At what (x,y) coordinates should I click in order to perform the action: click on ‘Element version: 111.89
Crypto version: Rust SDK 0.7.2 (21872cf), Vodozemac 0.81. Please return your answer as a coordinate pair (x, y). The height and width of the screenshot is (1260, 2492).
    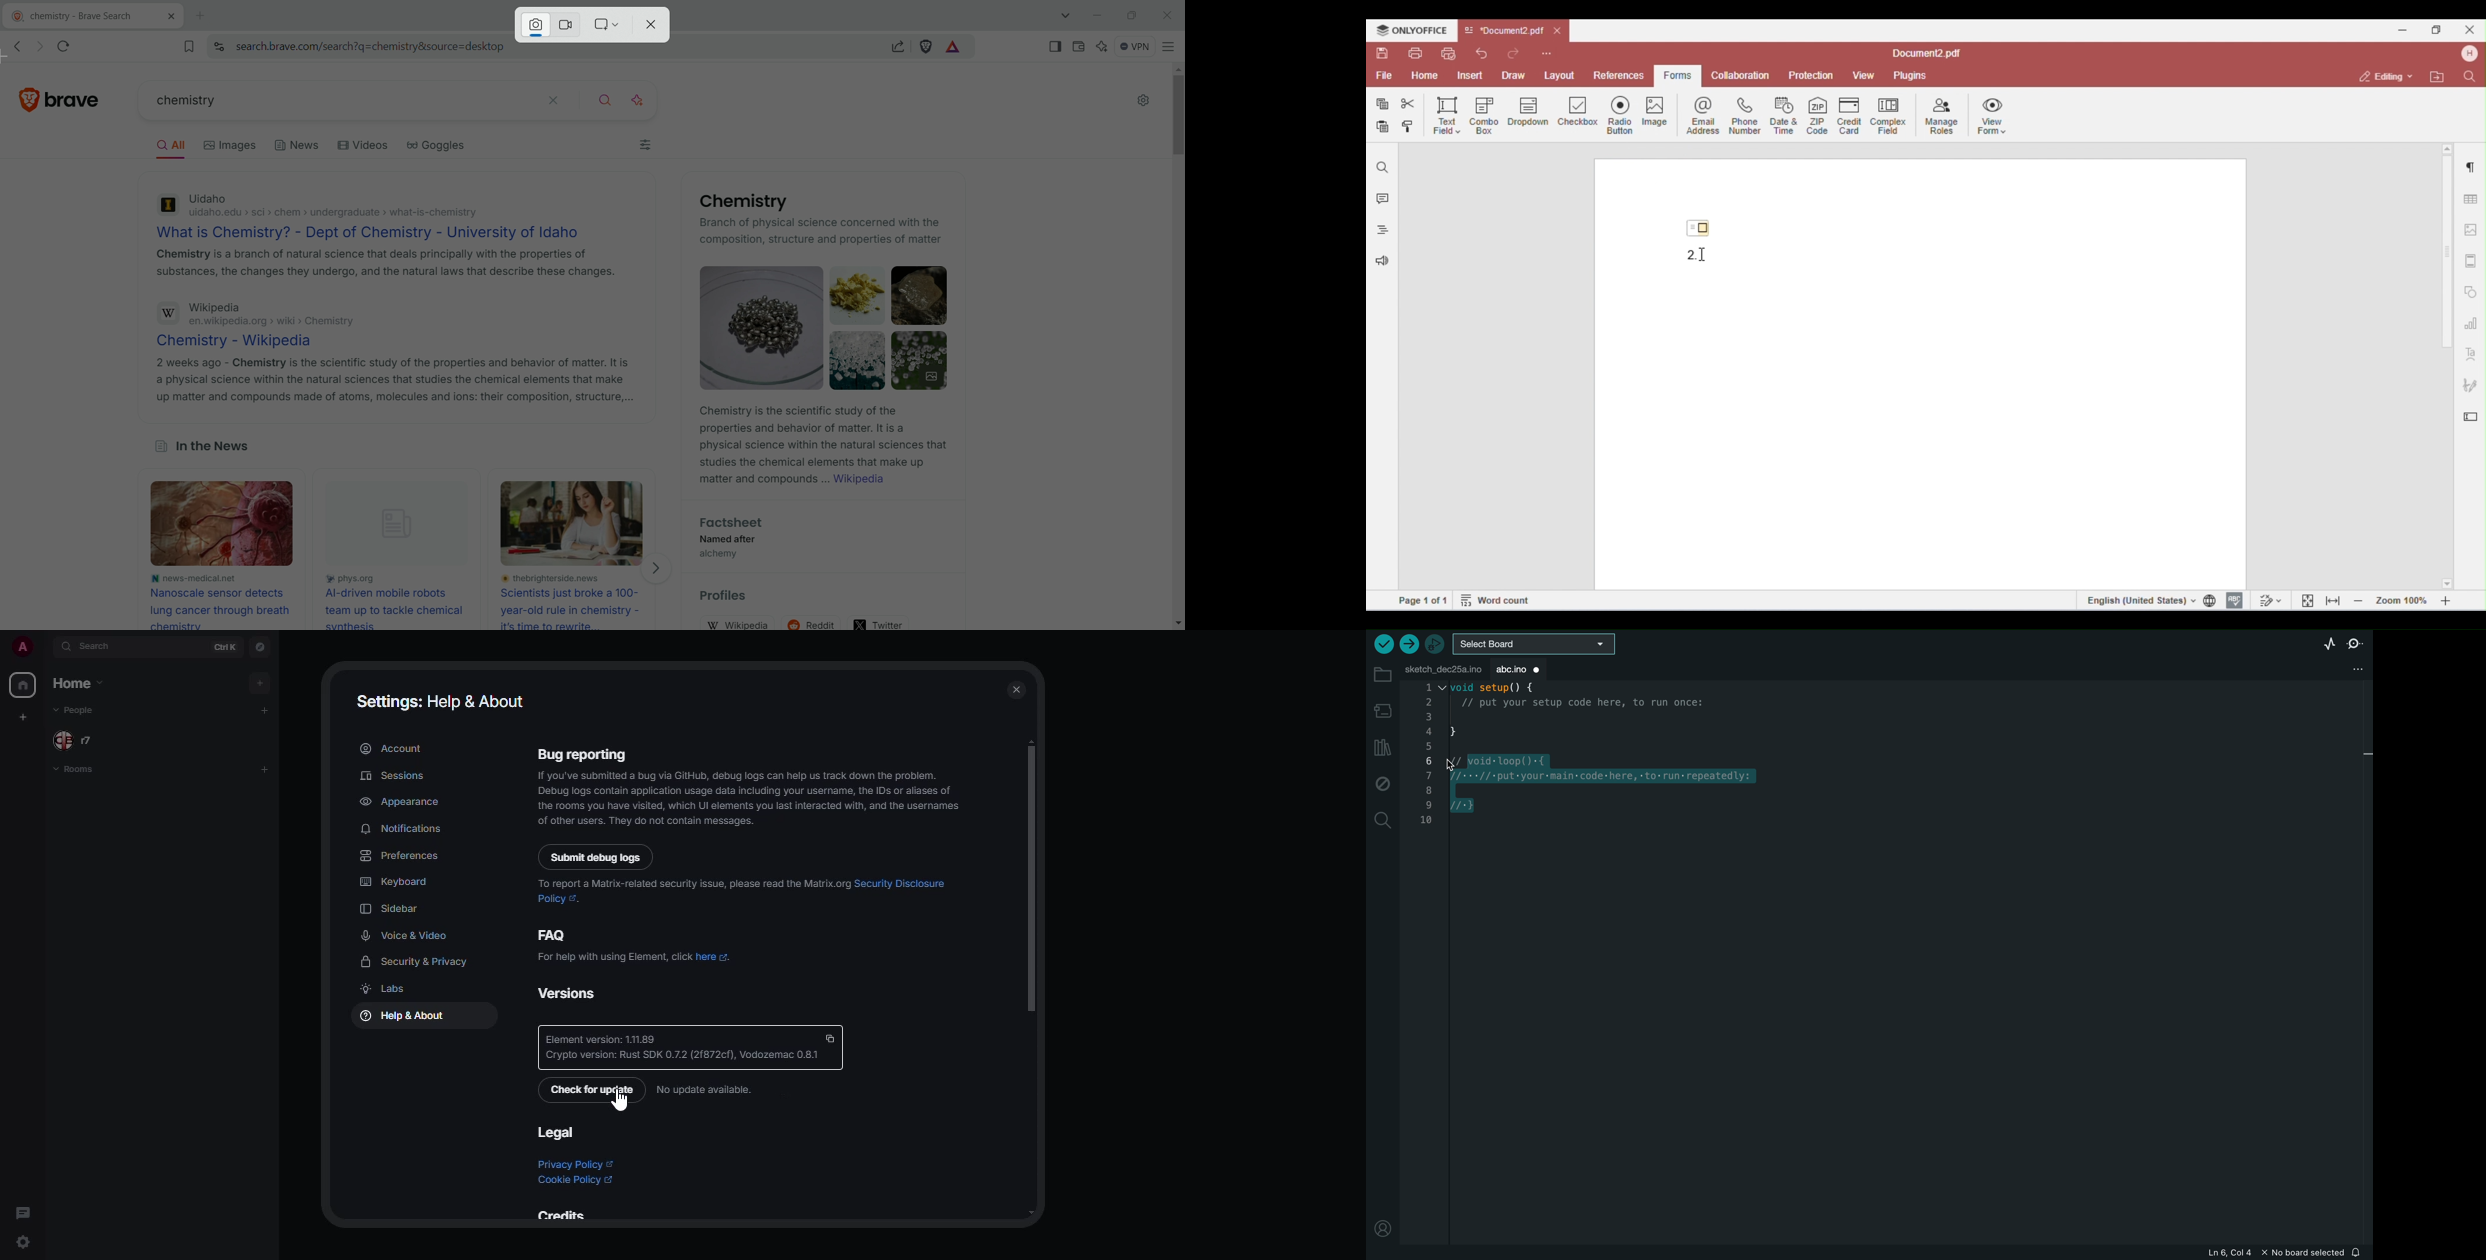
    Looking at the image, I should click on (682, 1048).